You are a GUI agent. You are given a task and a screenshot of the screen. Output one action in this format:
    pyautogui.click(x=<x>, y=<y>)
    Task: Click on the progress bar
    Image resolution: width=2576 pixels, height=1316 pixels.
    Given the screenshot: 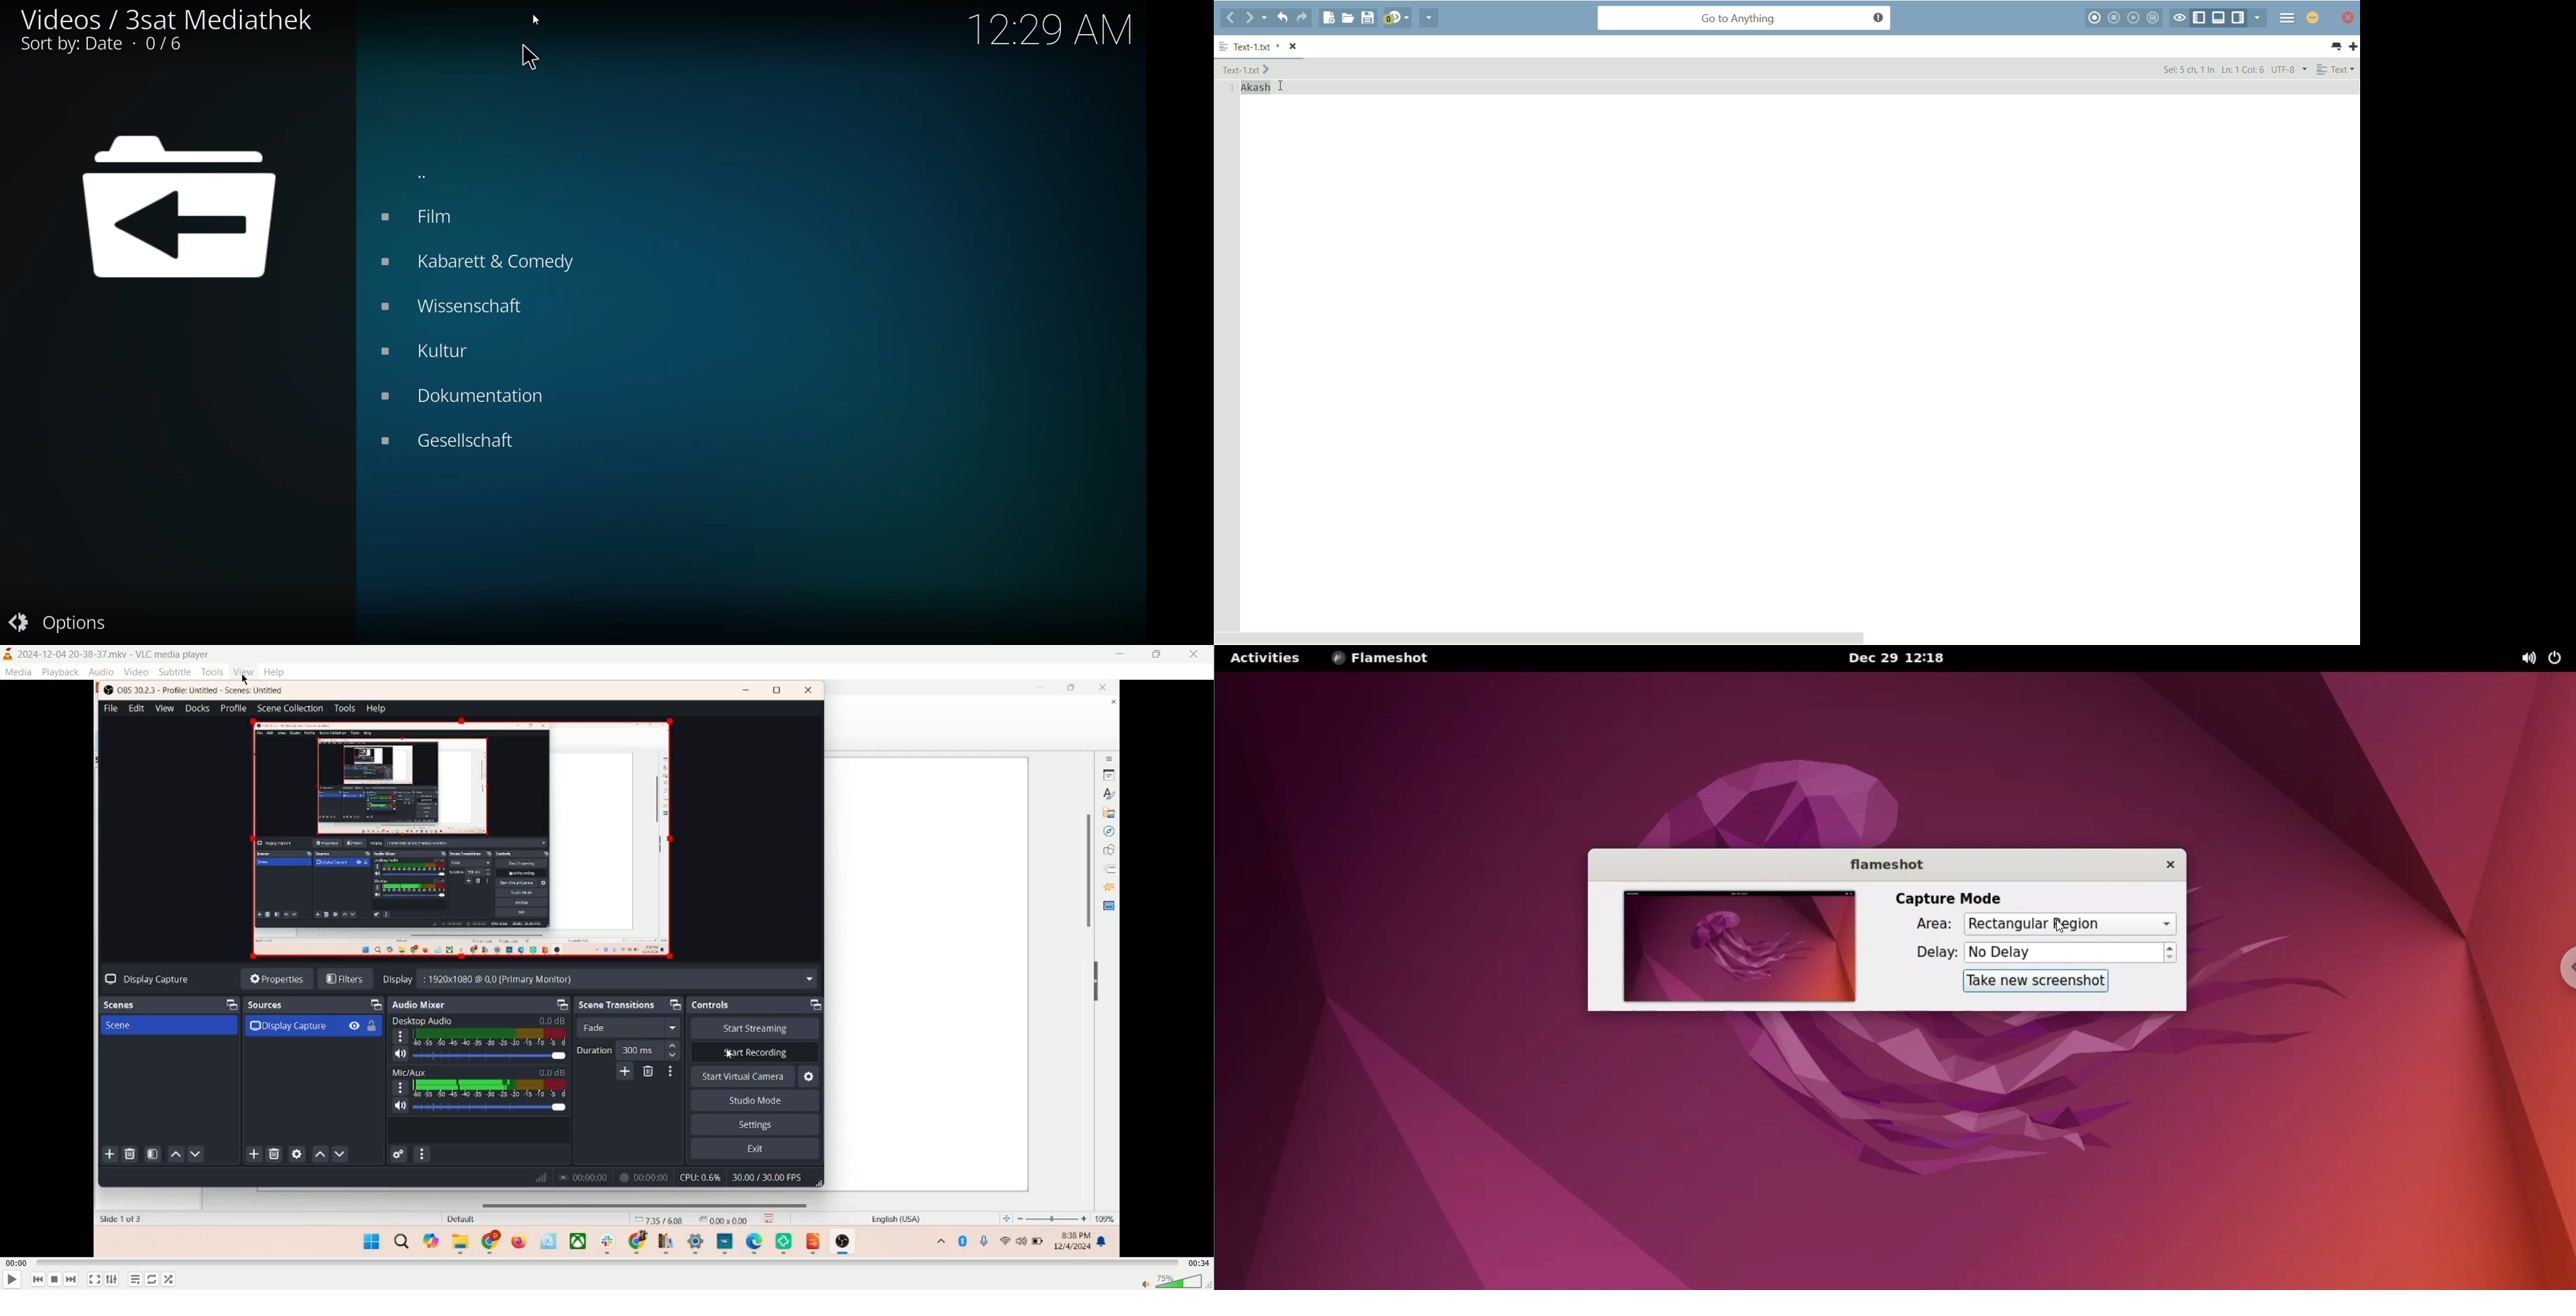 What is the action you would take?
    pyautogui.click(x=609, y=1262)
    